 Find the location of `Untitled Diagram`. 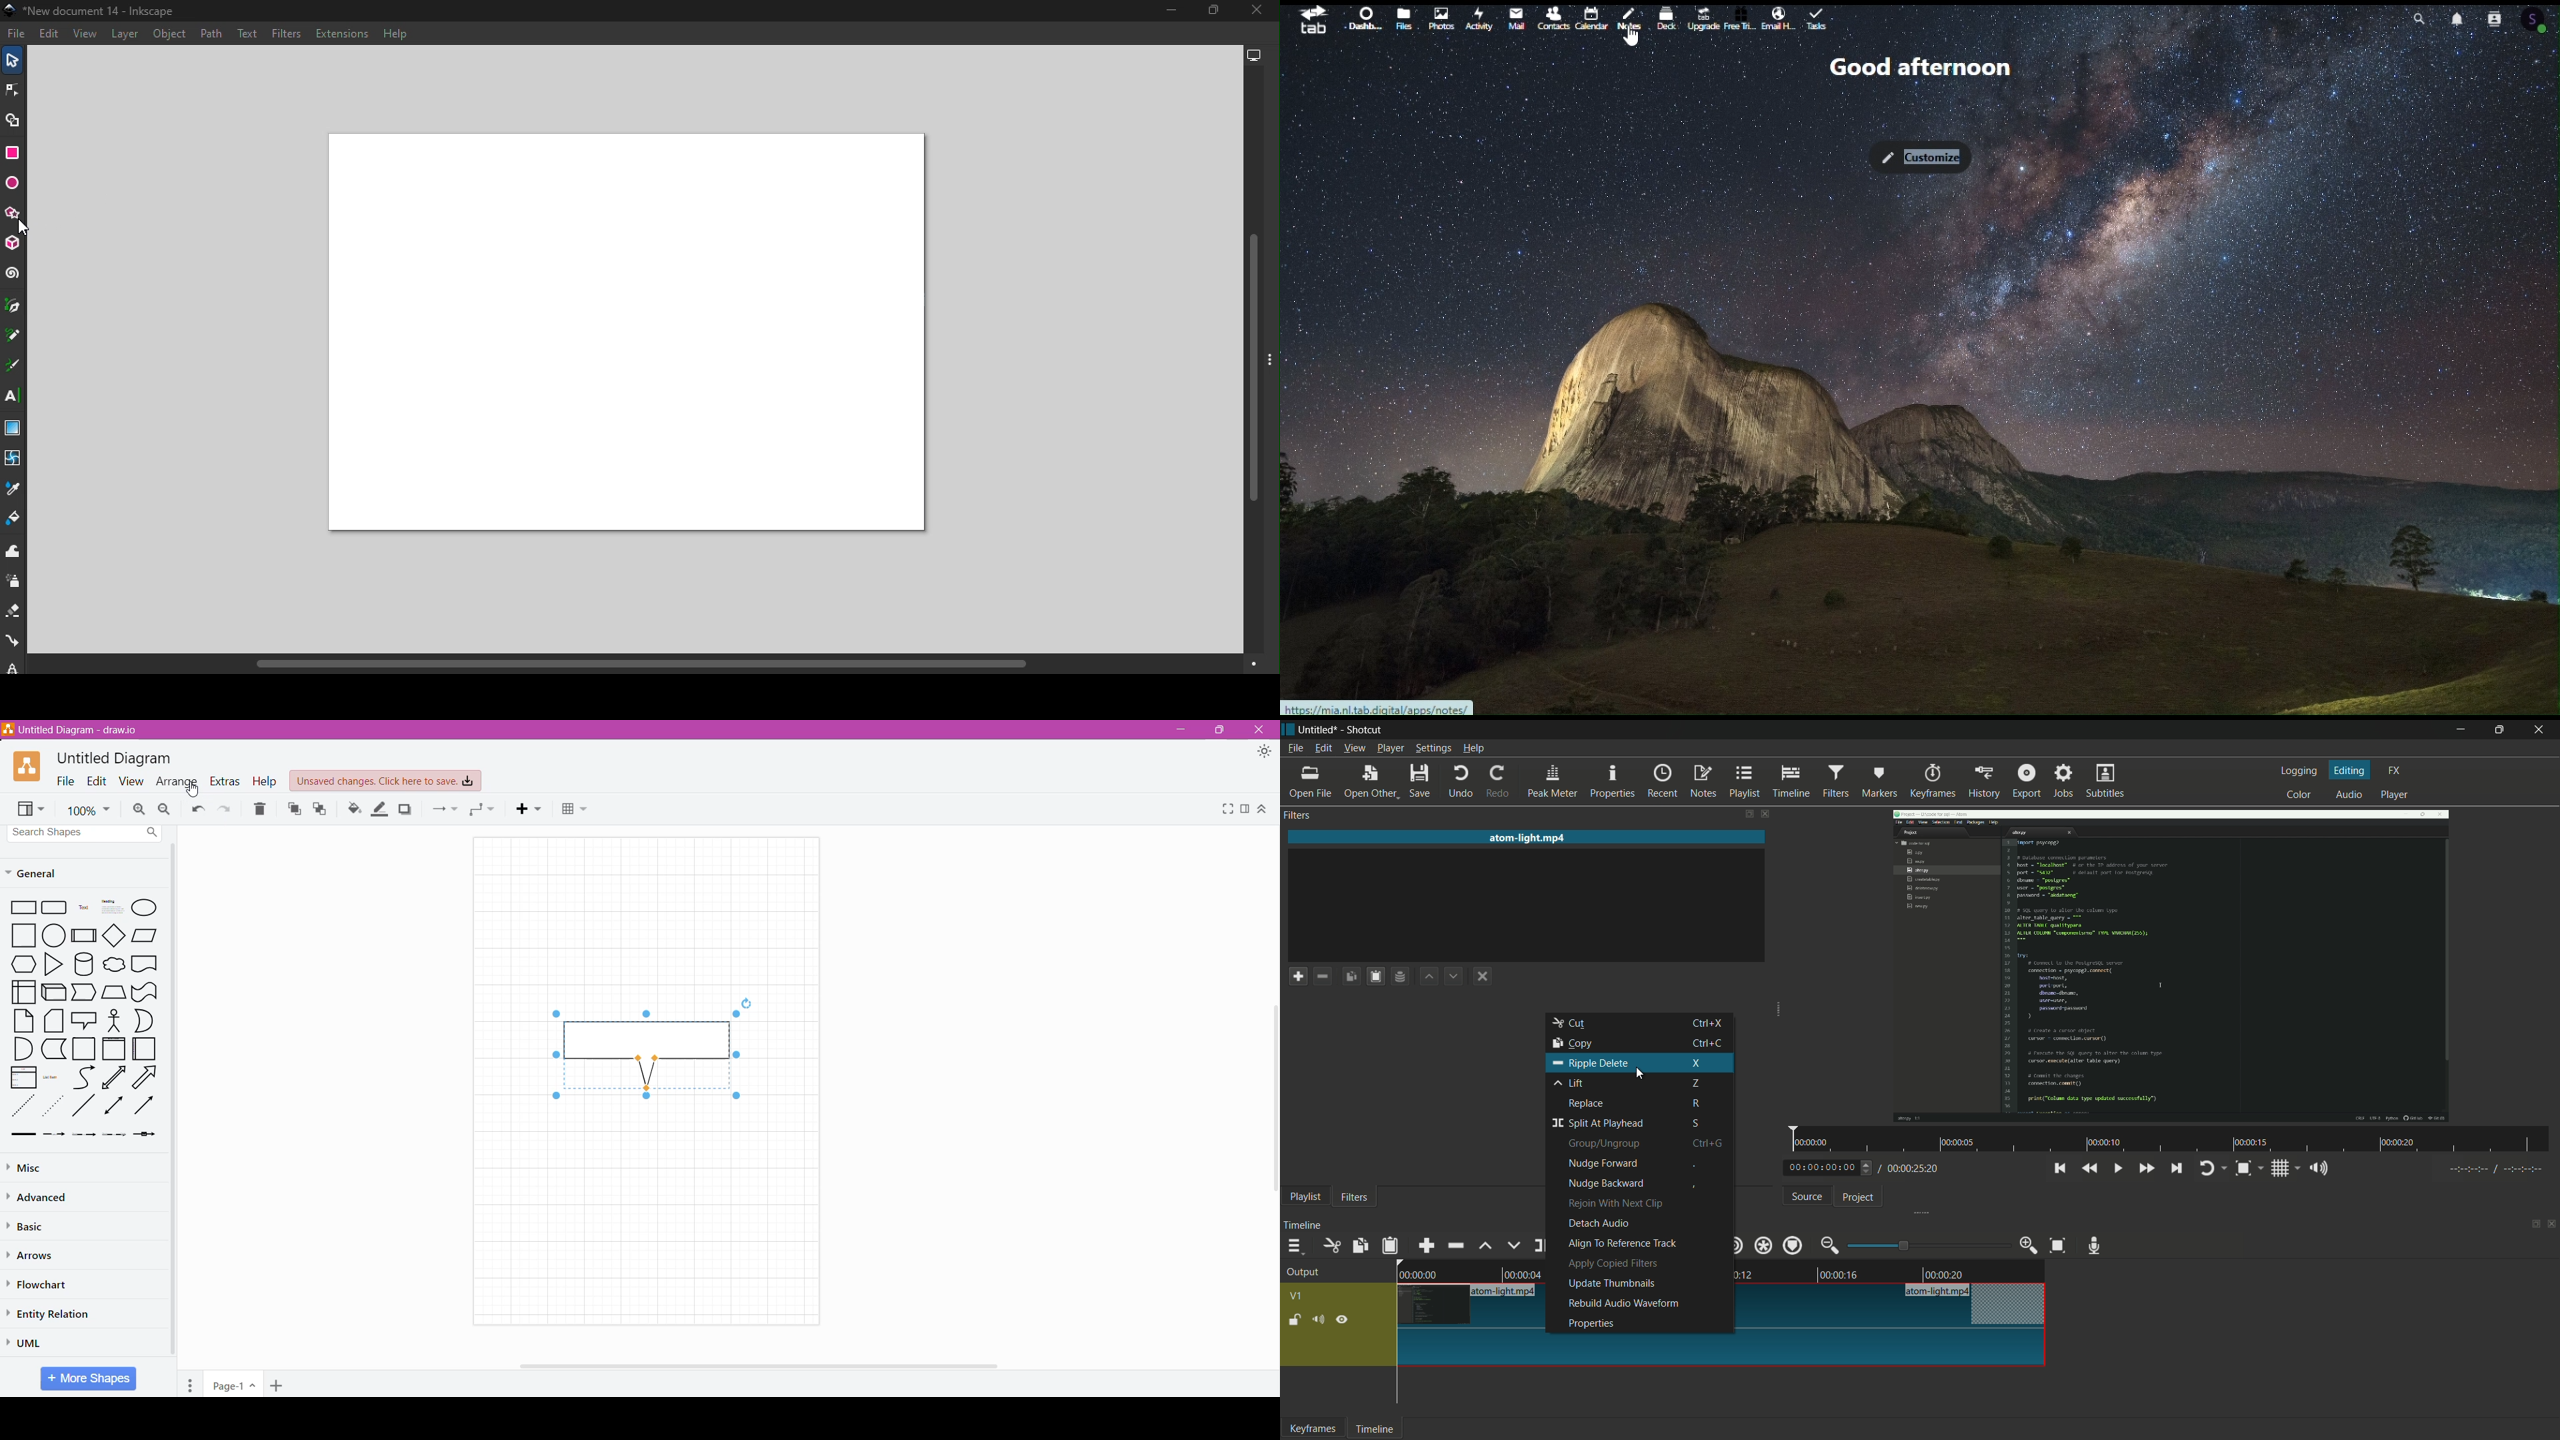

Untitled Diagram is located at coordinates (115, 759).